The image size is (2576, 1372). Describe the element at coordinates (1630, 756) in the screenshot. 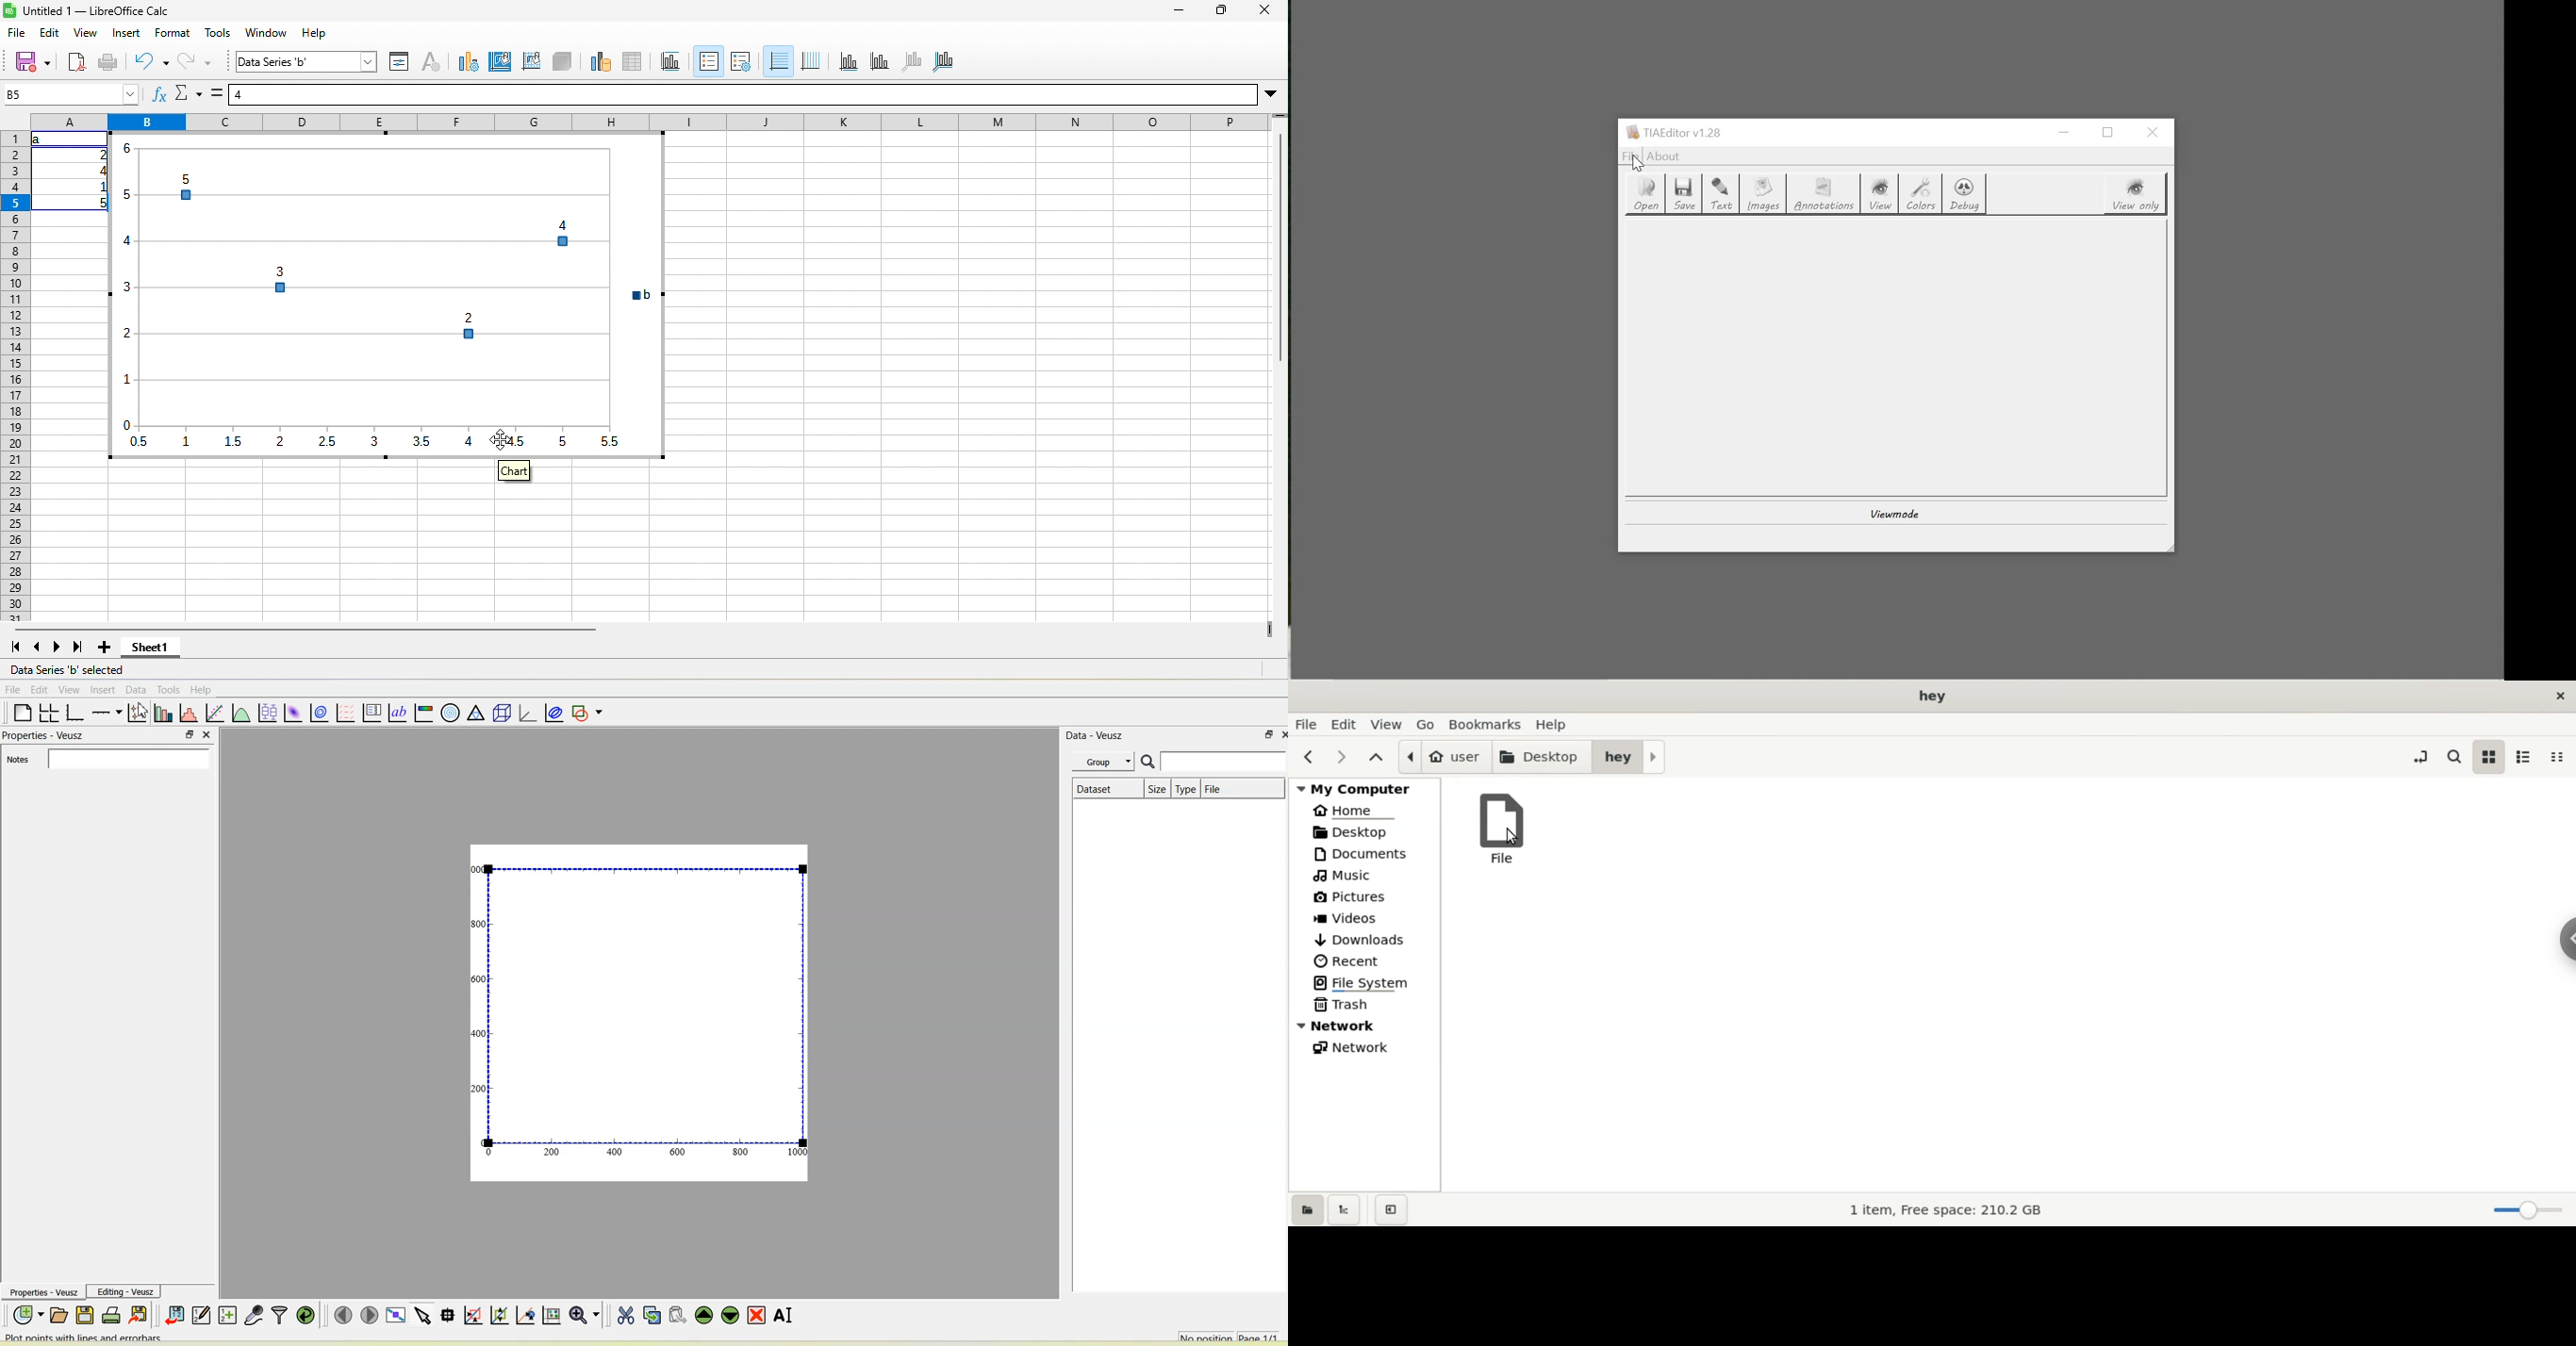

I see `hey` at that location.